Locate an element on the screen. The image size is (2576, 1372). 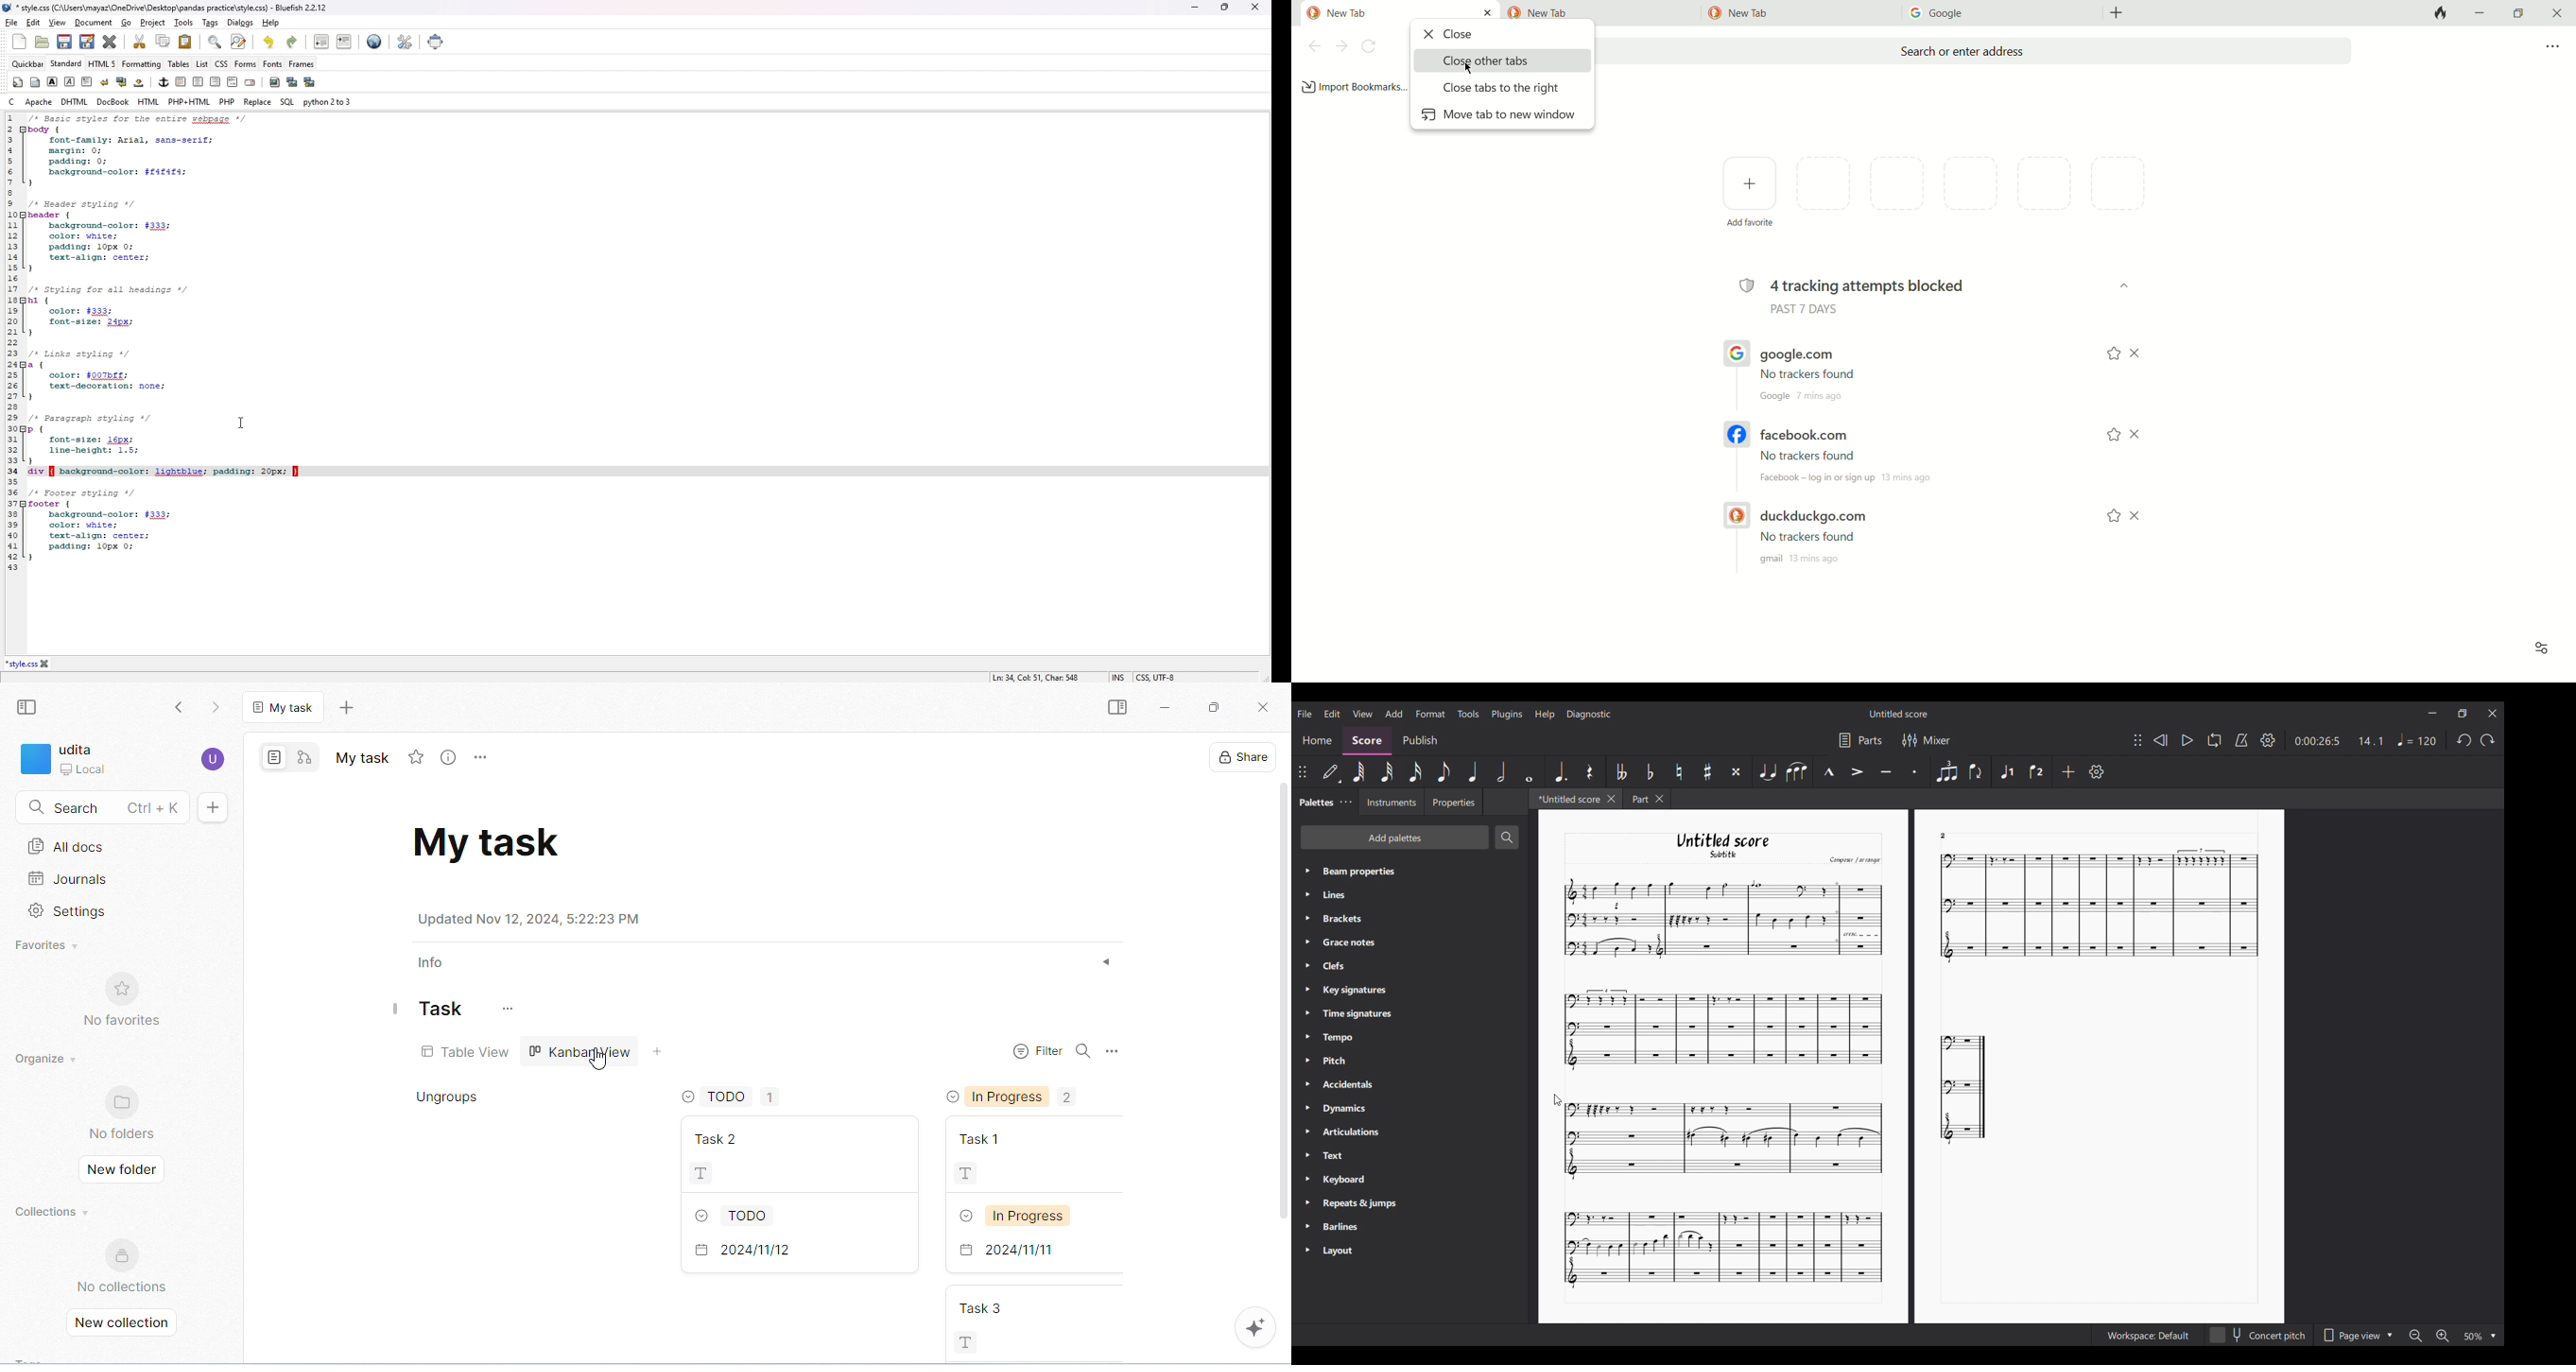
formatting is located at coordinates (142, 64).